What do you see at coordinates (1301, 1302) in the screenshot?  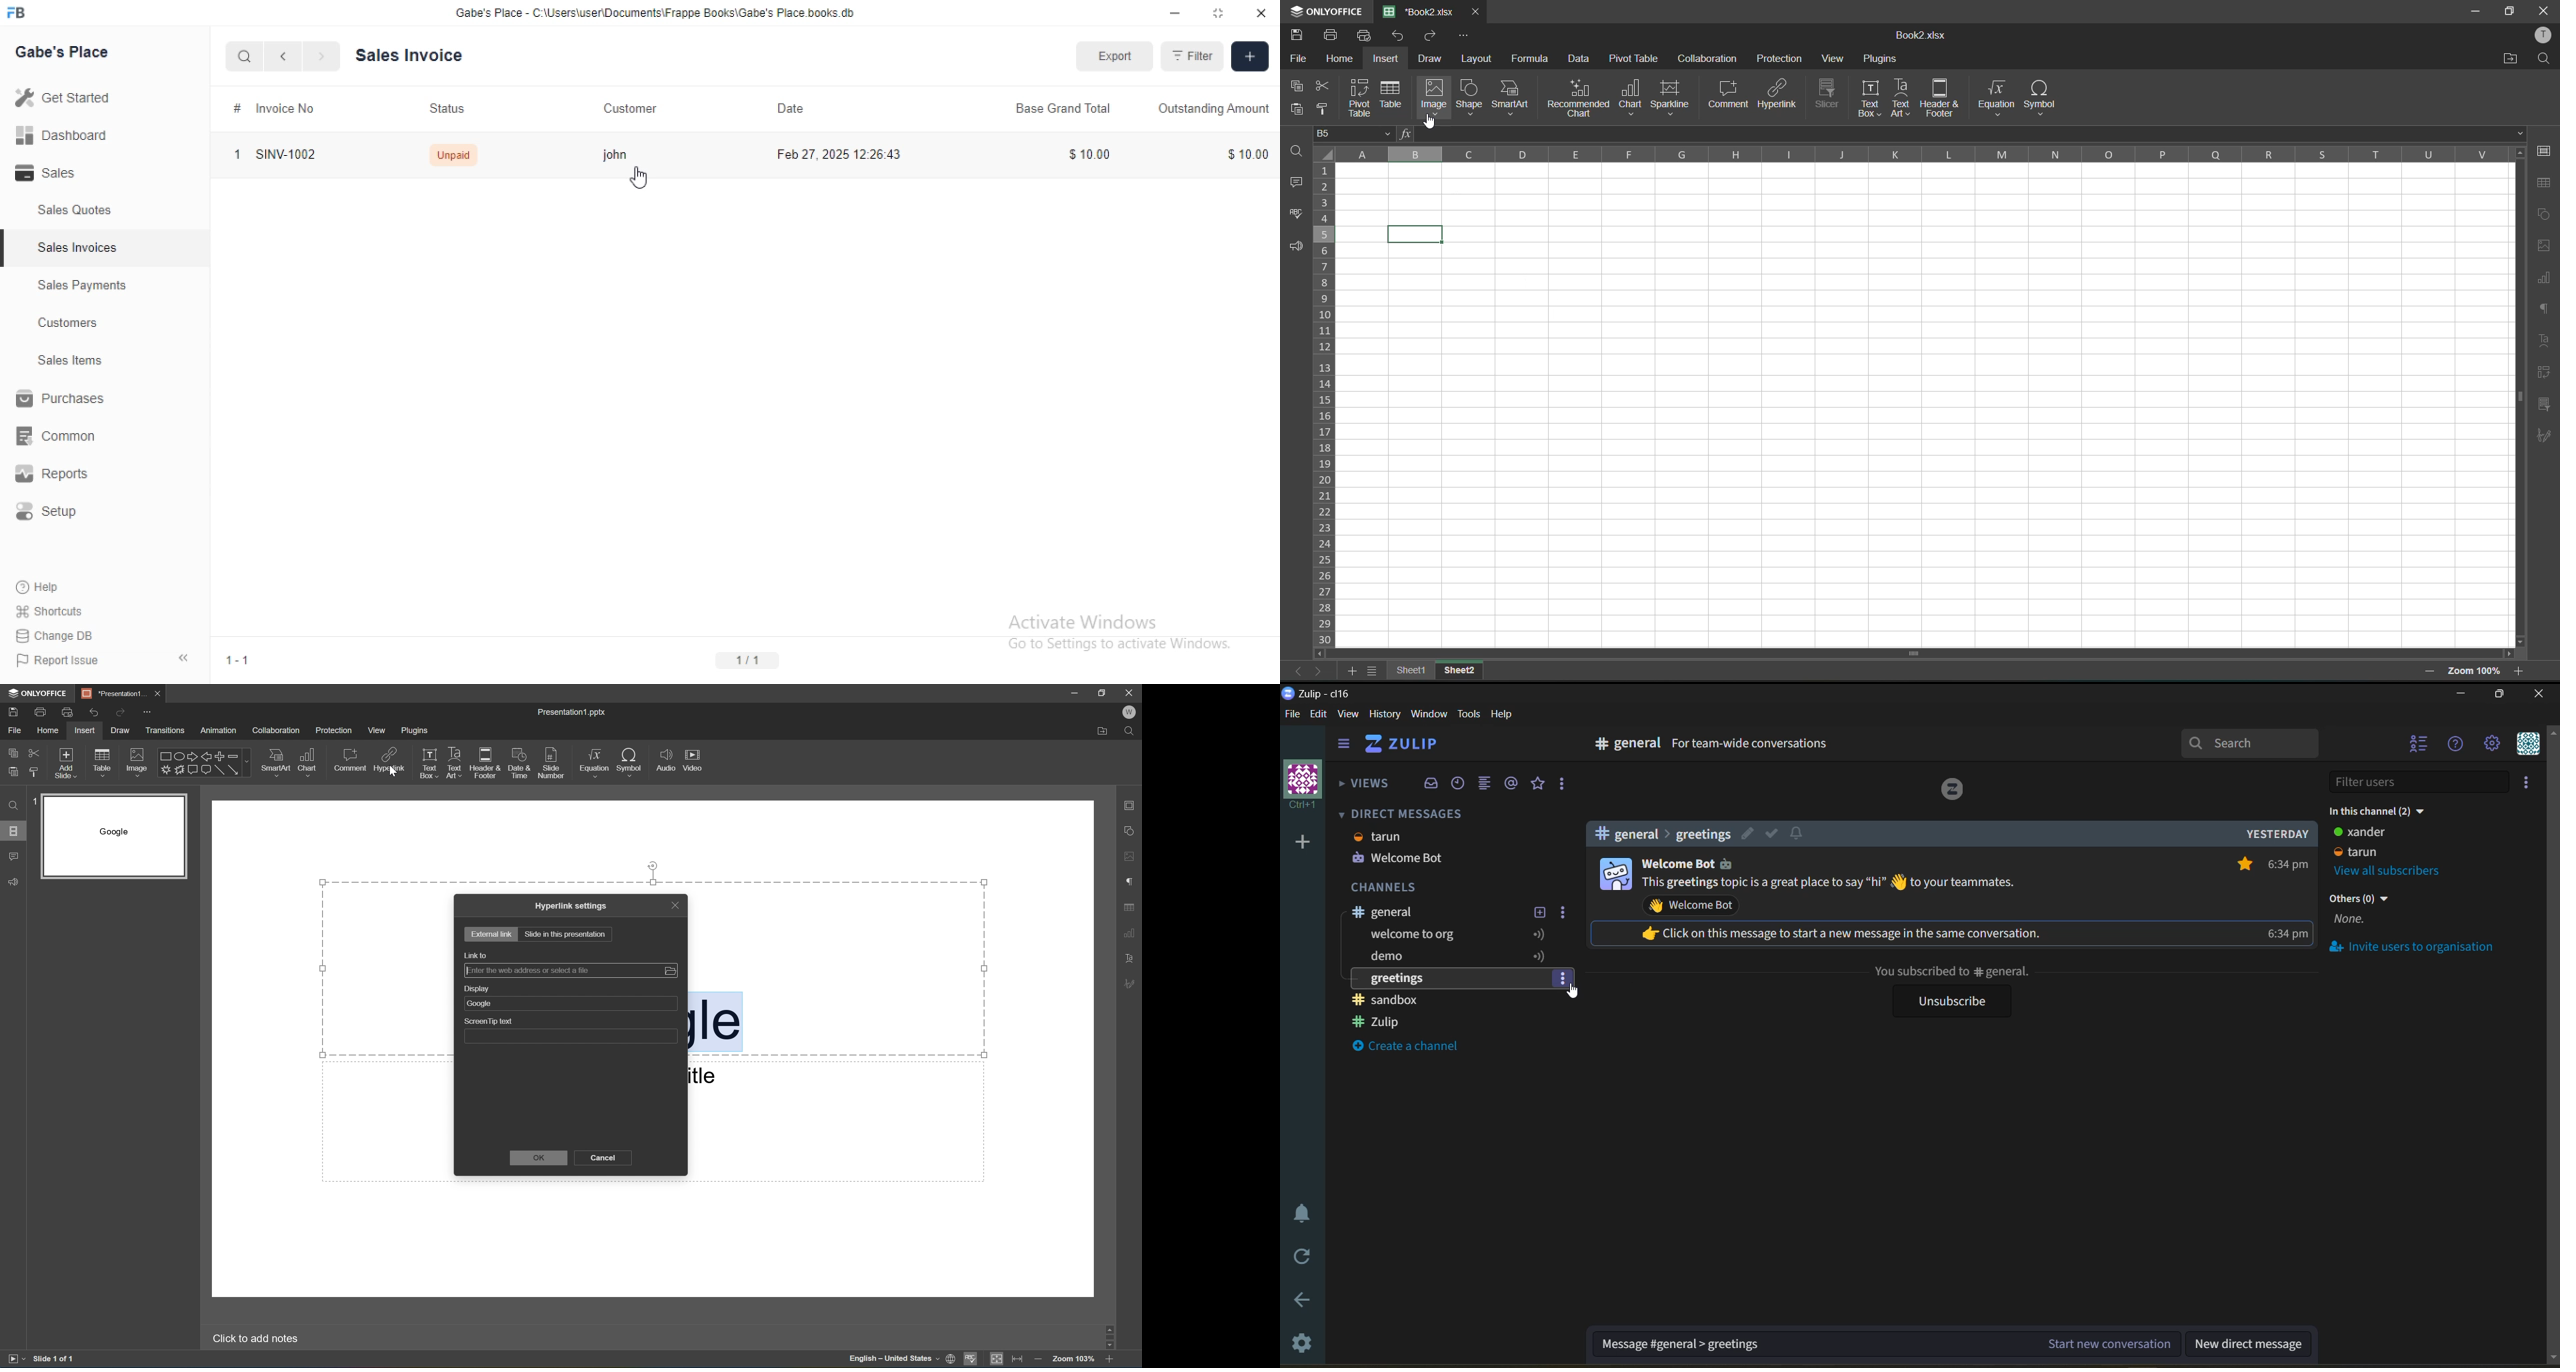 I see `go back` at bounding box center [1301, 1302].